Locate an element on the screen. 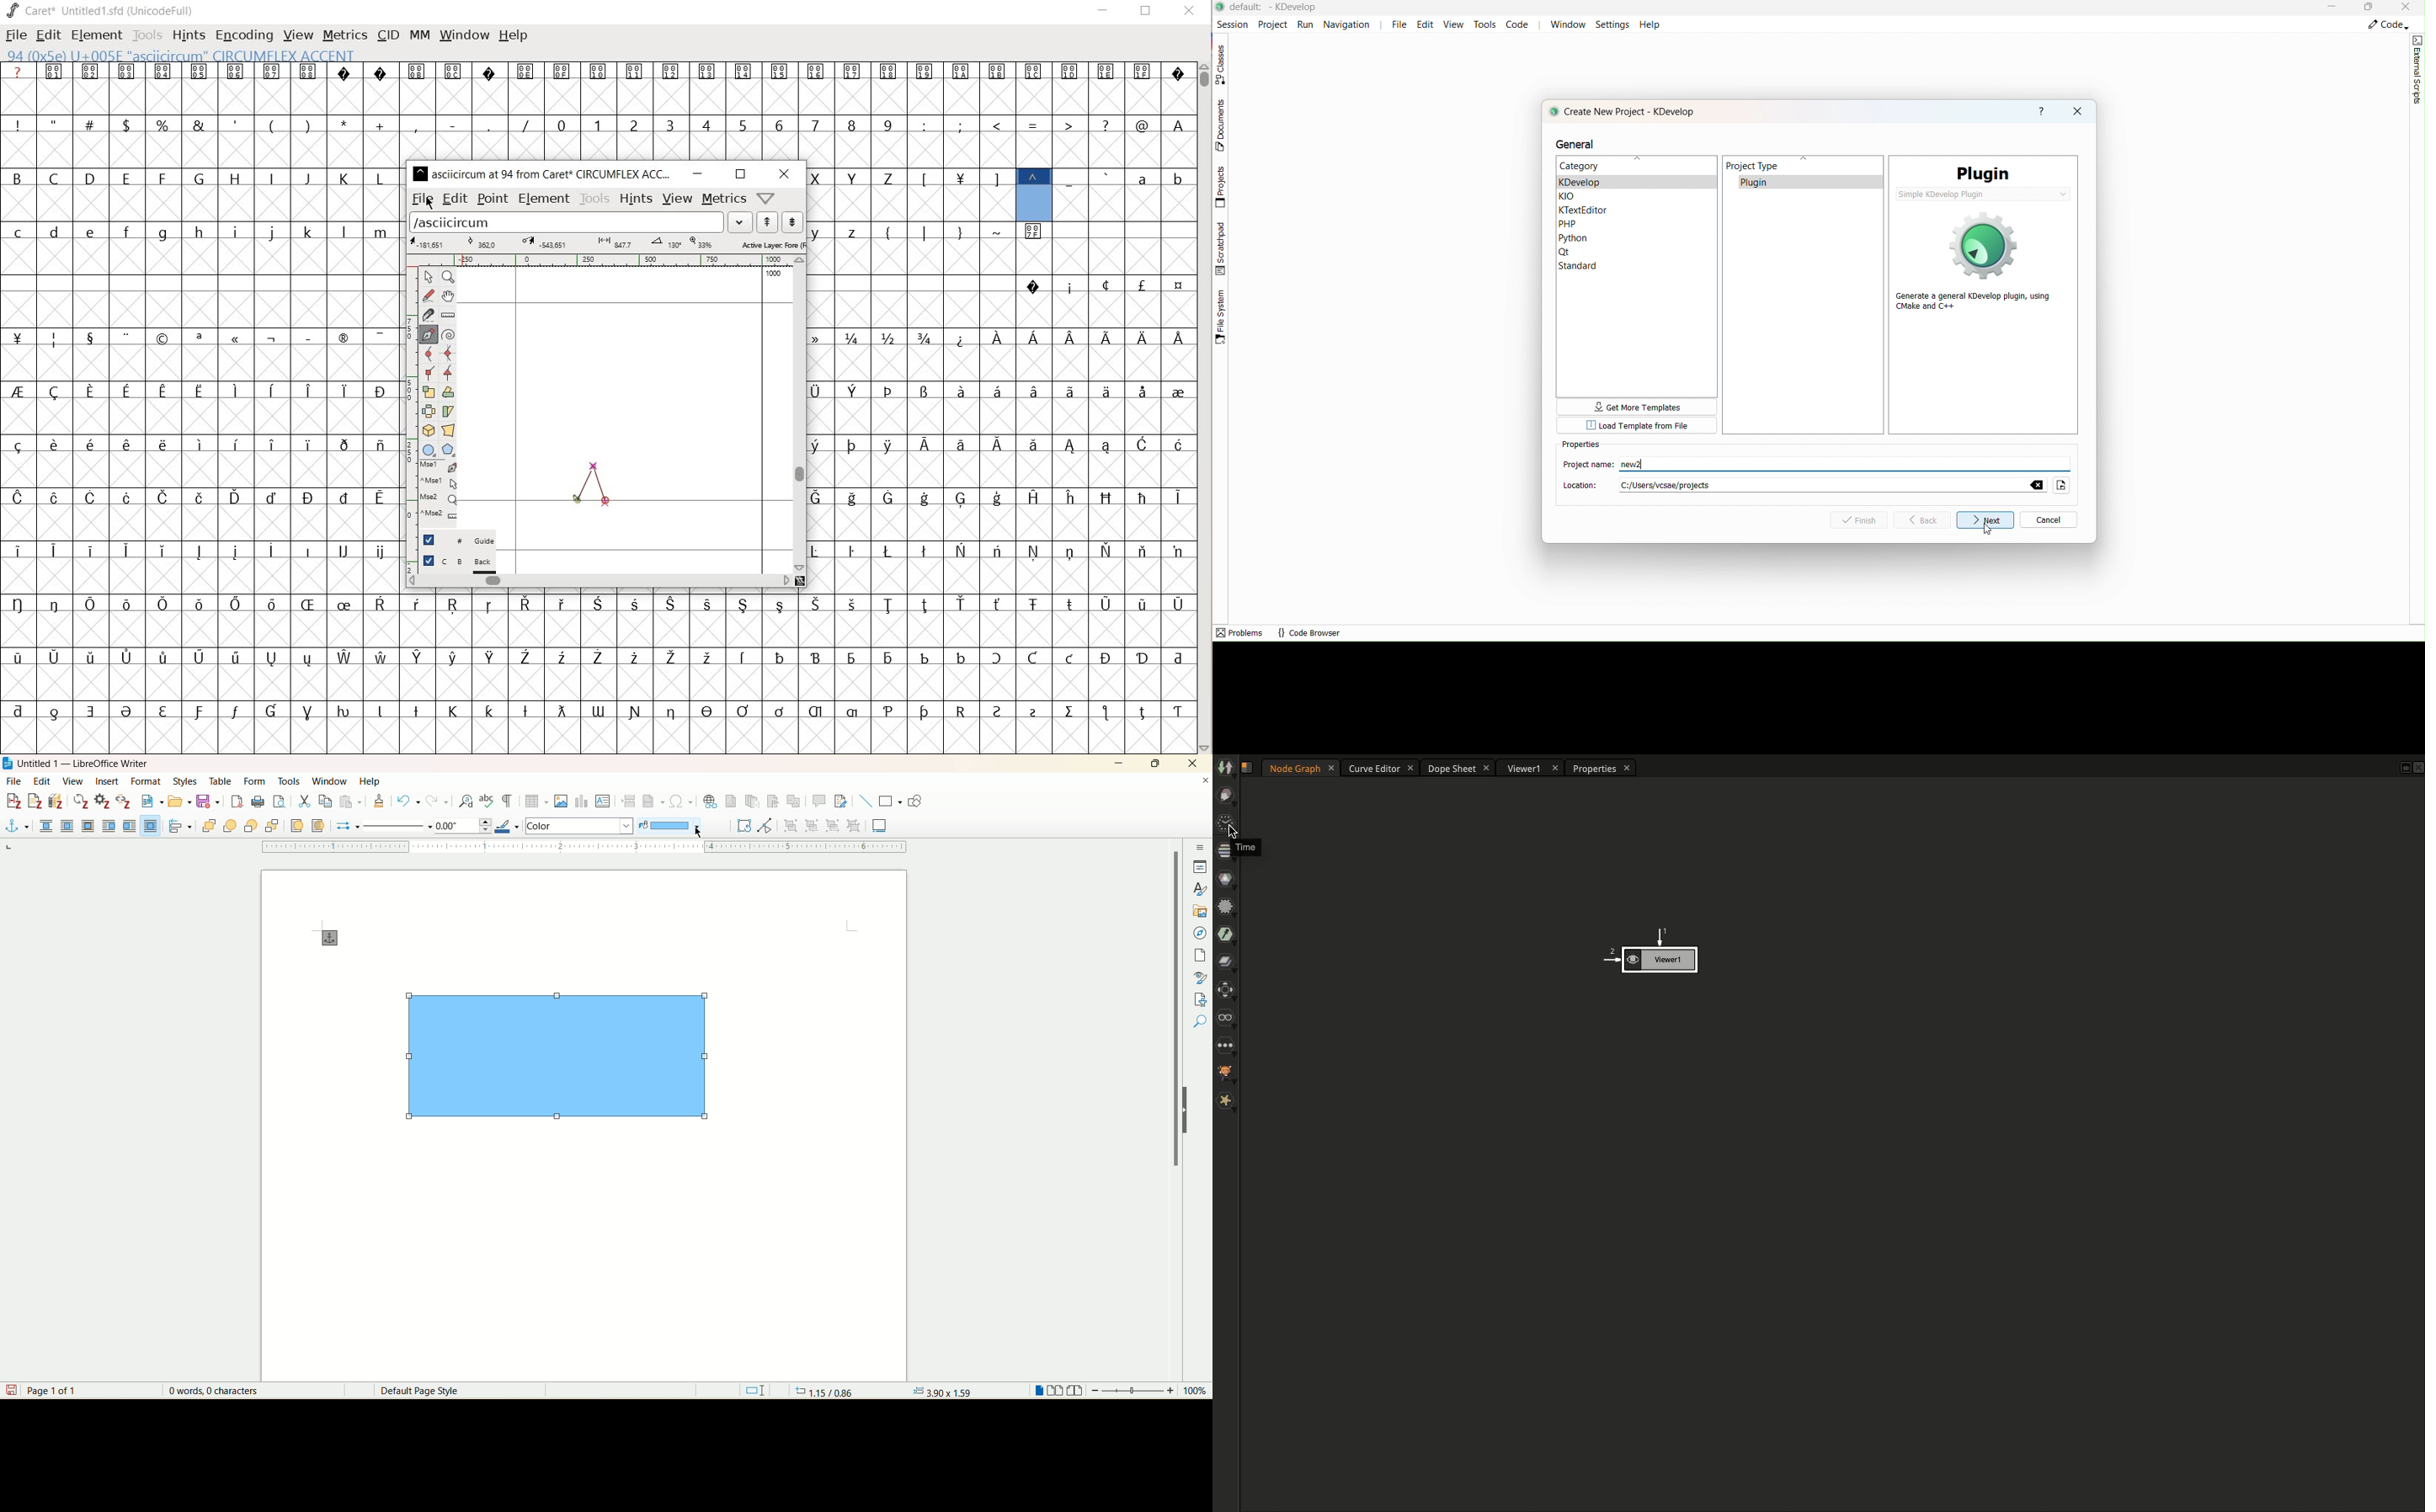 The image size is (2436, 1512). POINTER is located at coordinates (430, 278).